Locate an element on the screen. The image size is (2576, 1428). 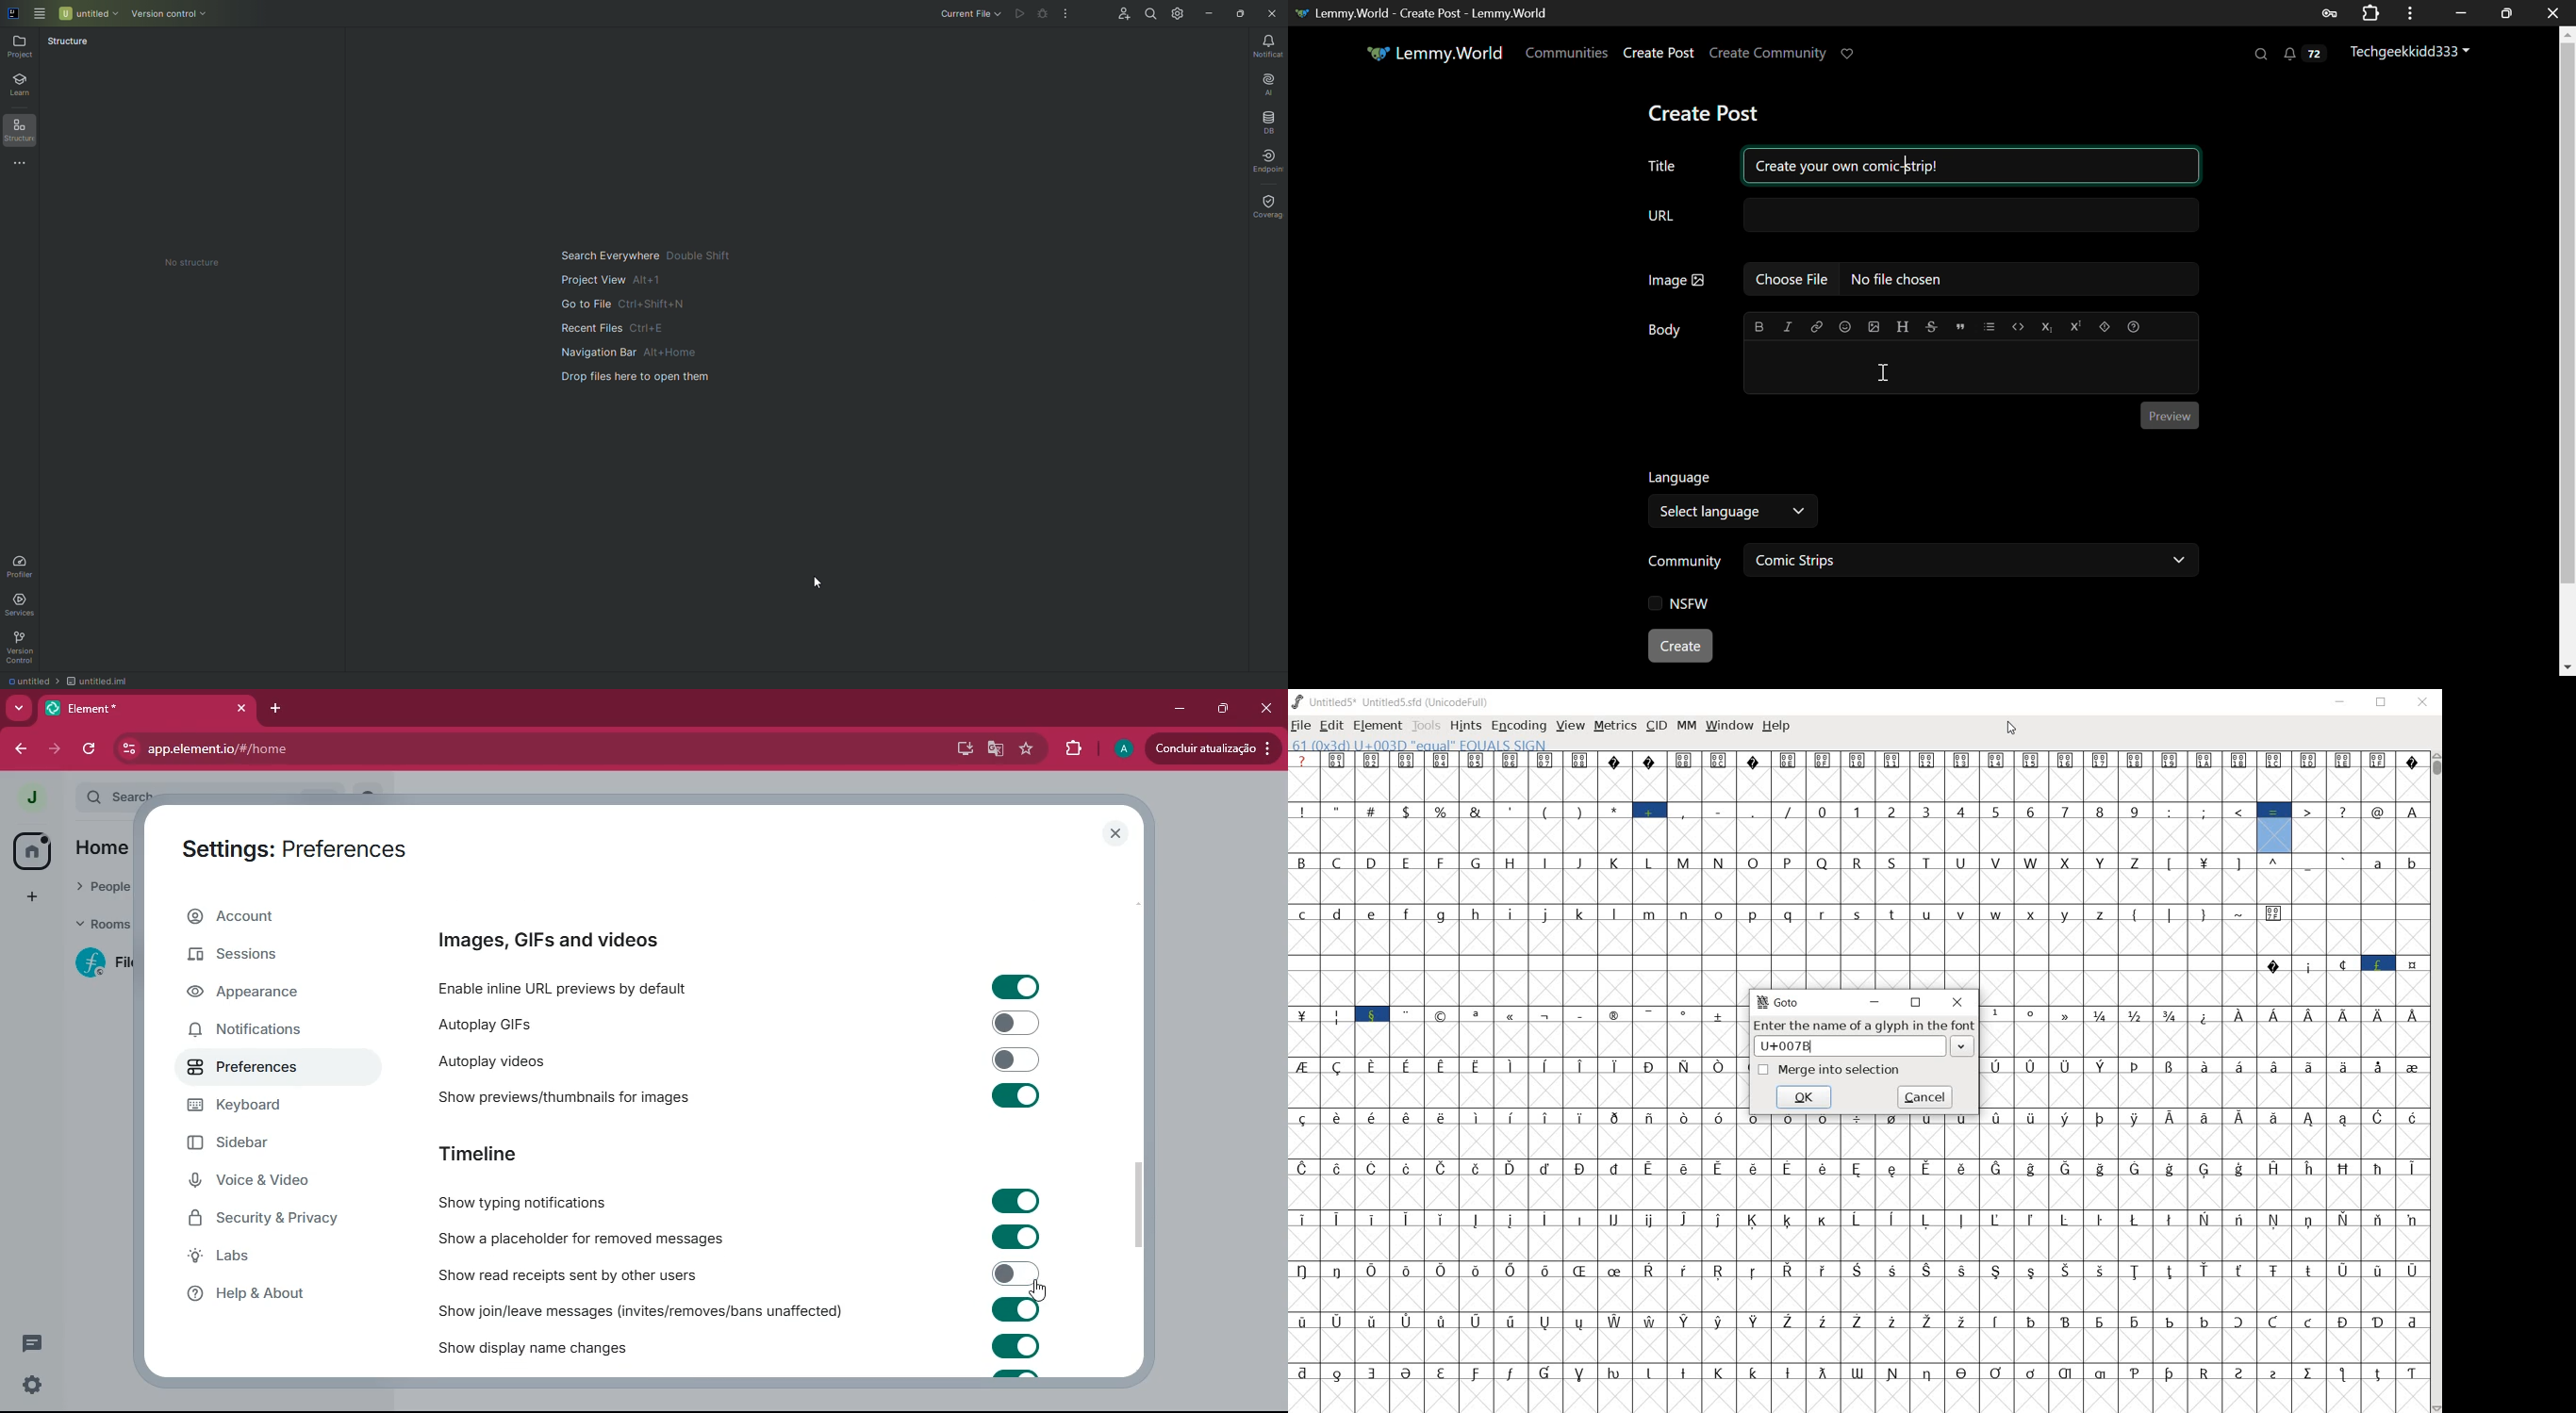
sessions is located at coordinates (271, 958).